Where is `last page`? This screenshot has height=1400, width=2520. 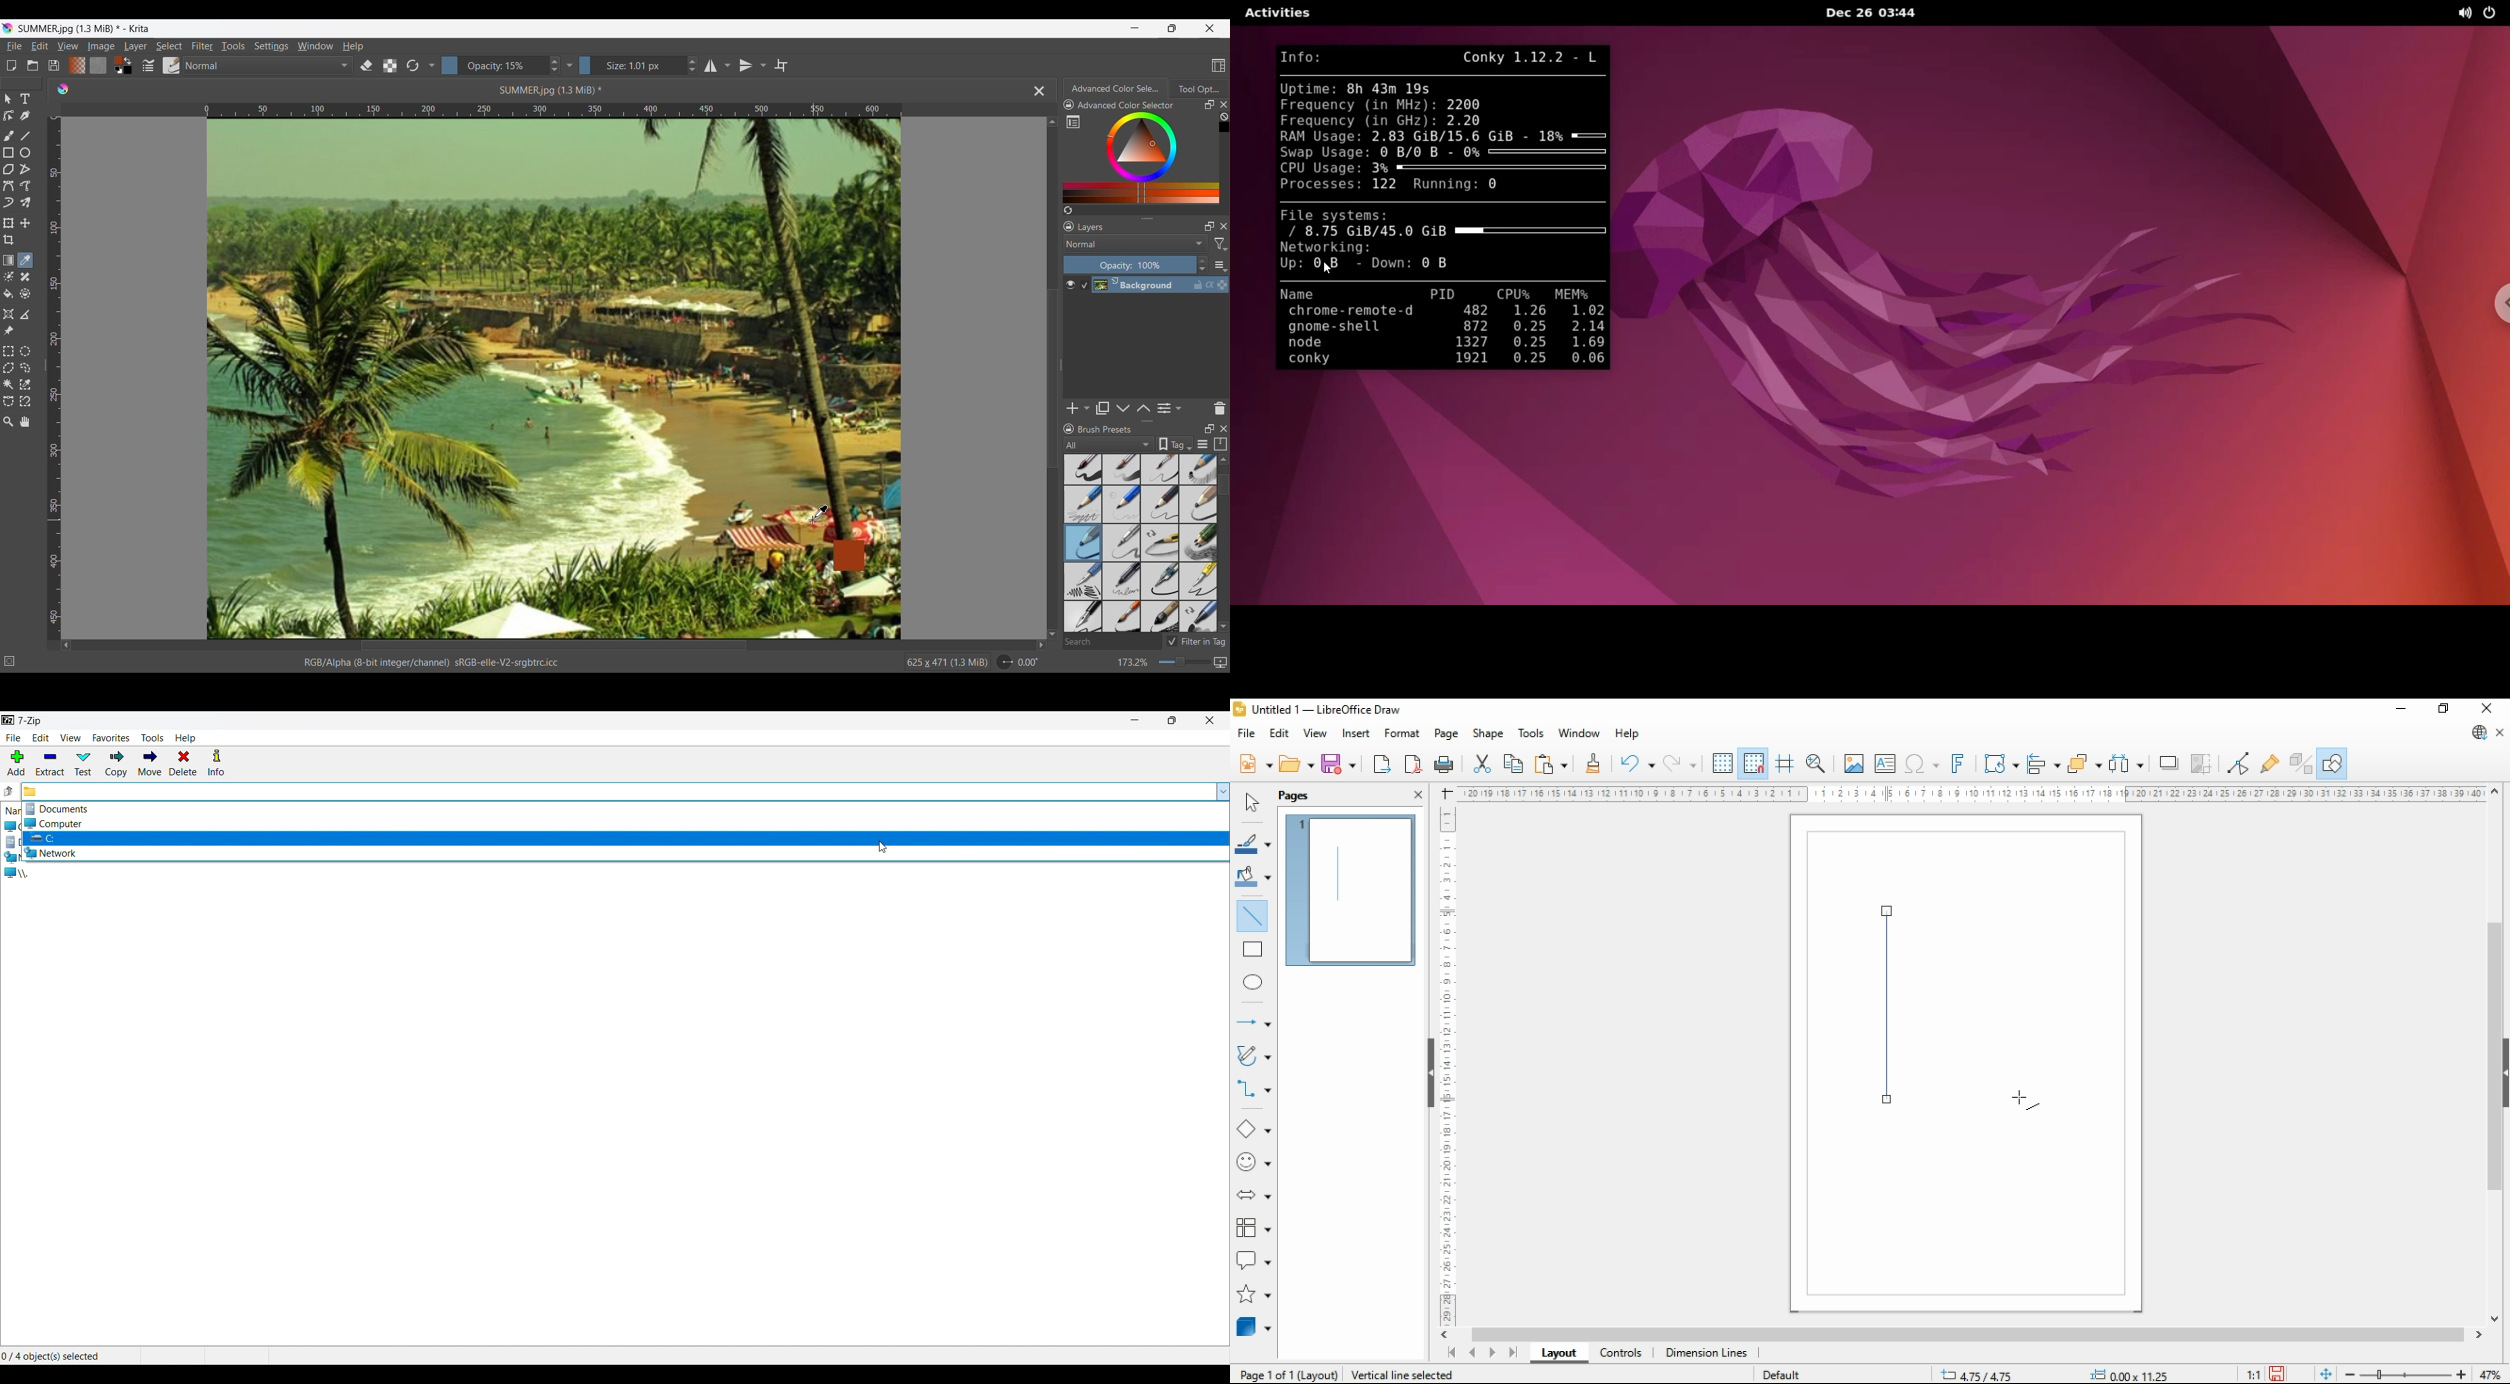 last page is located at coordinates (1514, 1354).